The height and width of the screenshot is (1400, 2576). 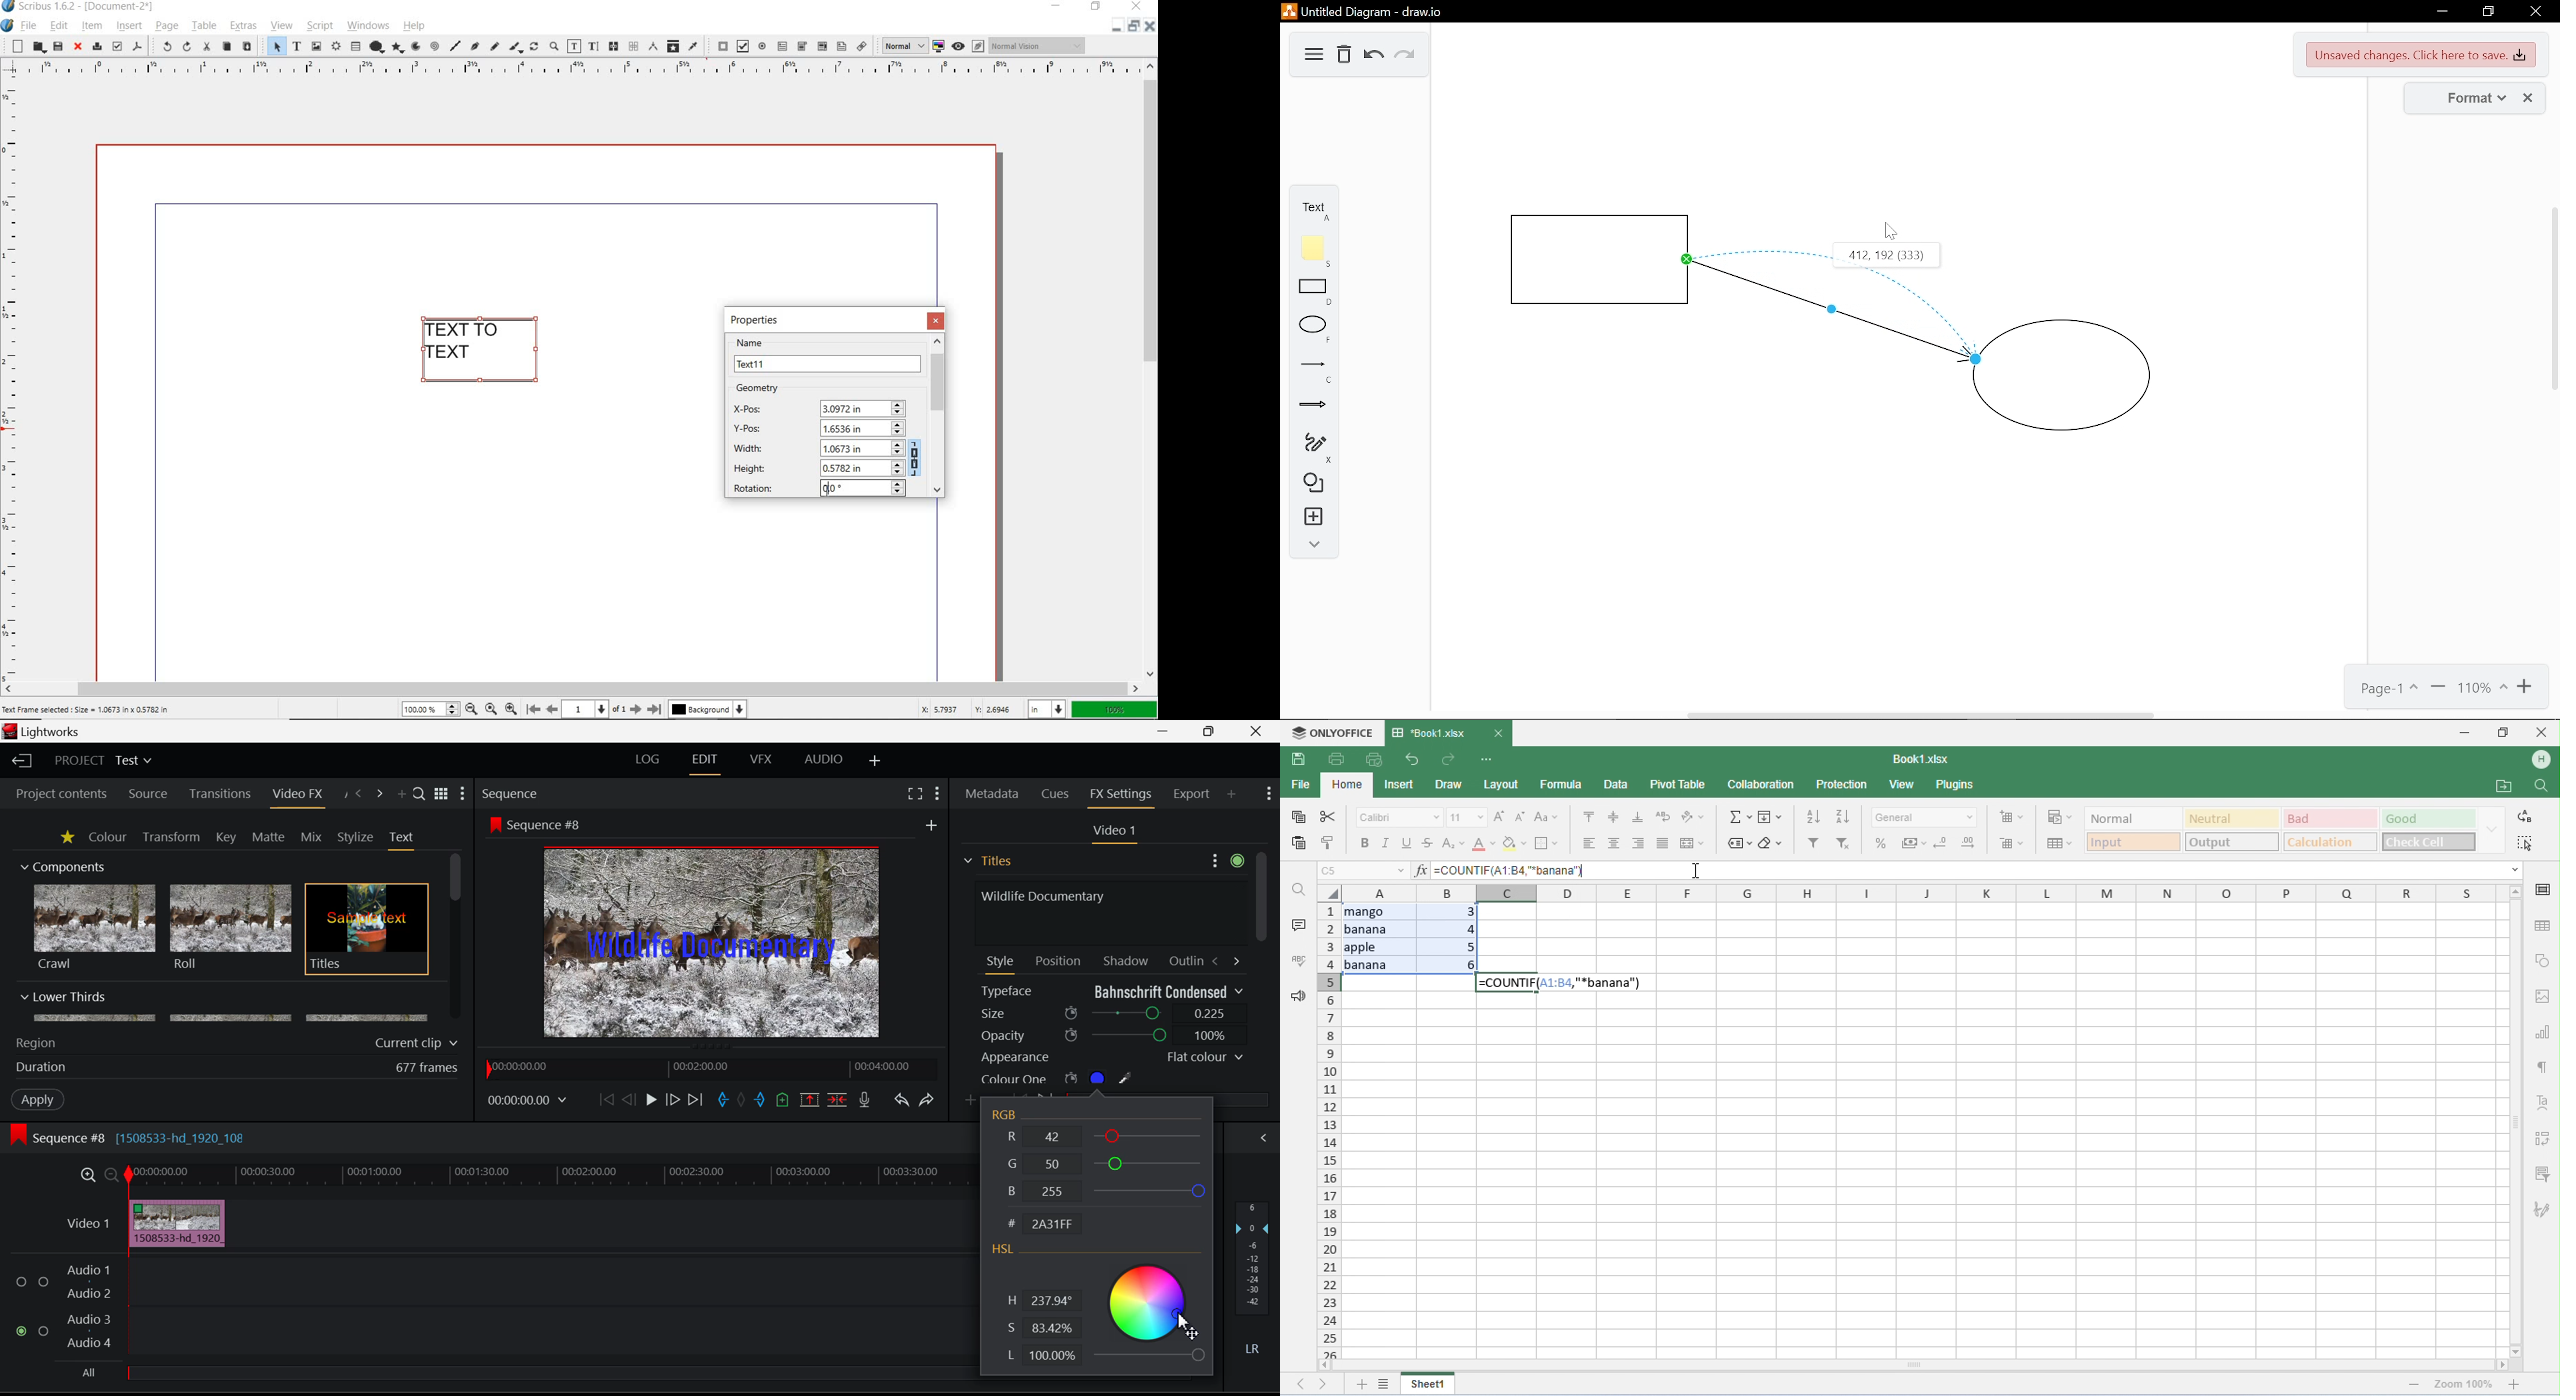 I want to click on extras, so click(x=243, y=26).